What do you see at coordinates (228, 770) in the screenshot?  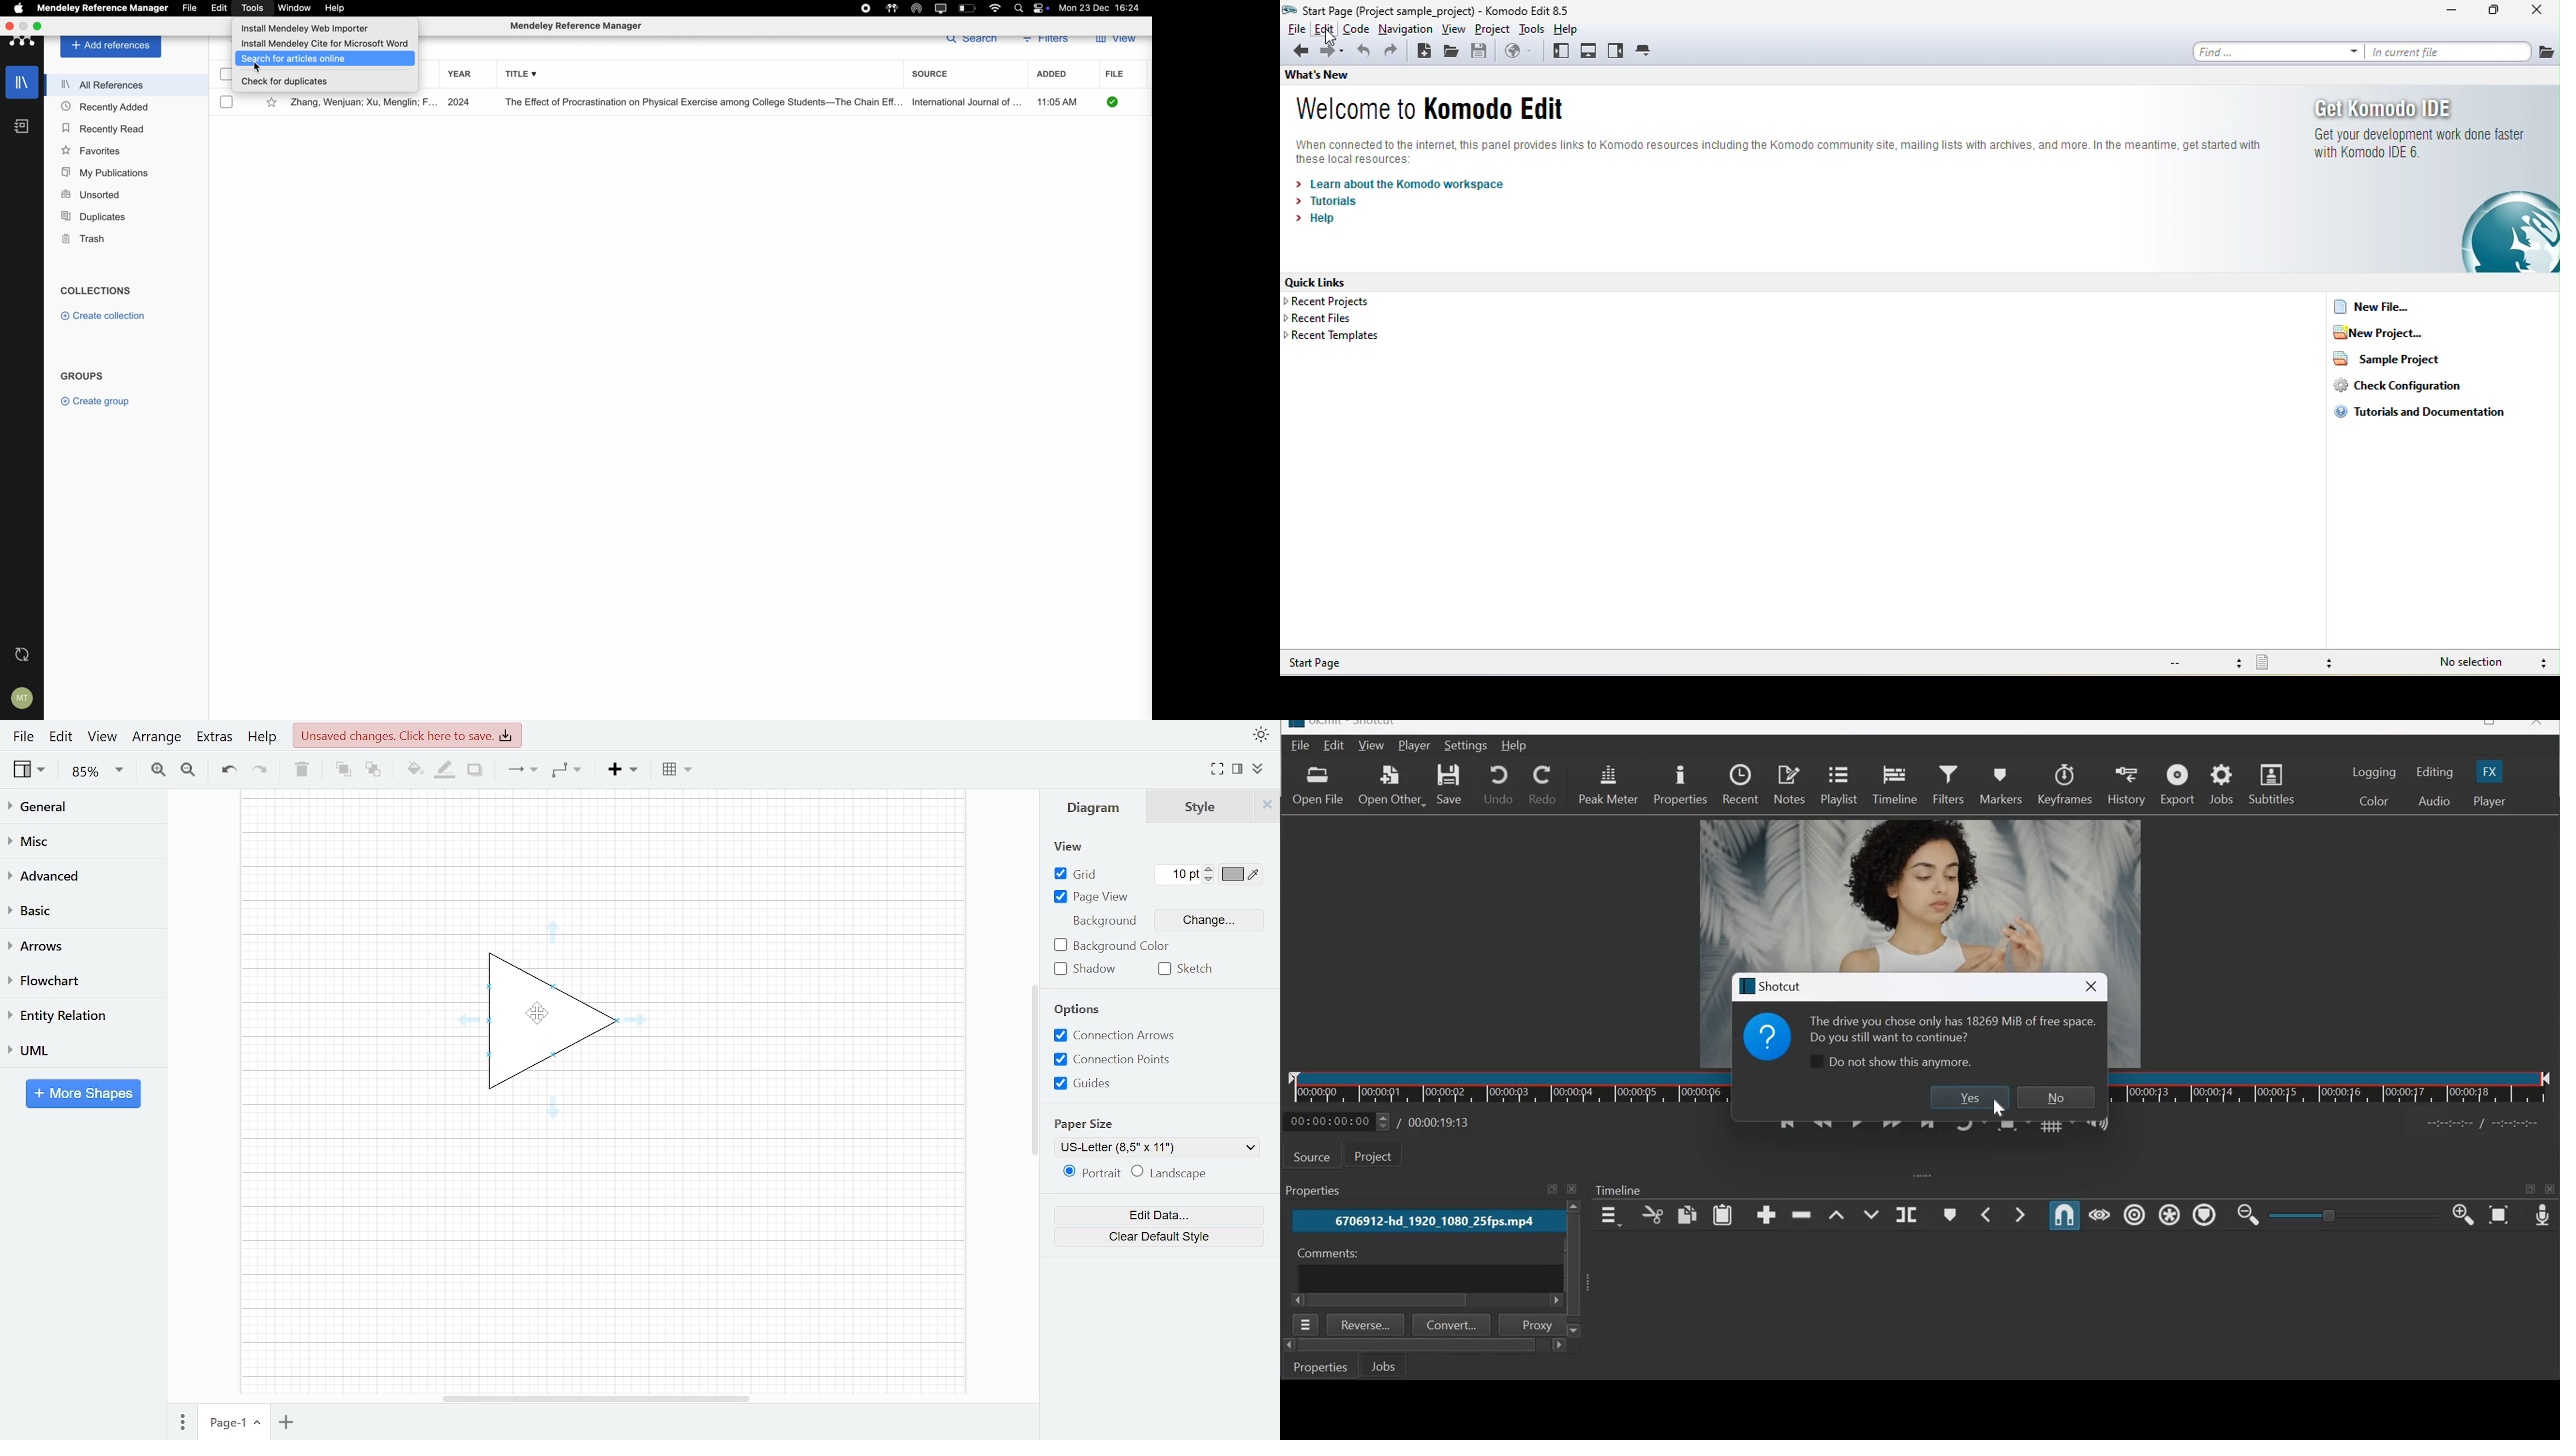 I see `Undo` at bounding box center [228, 770].